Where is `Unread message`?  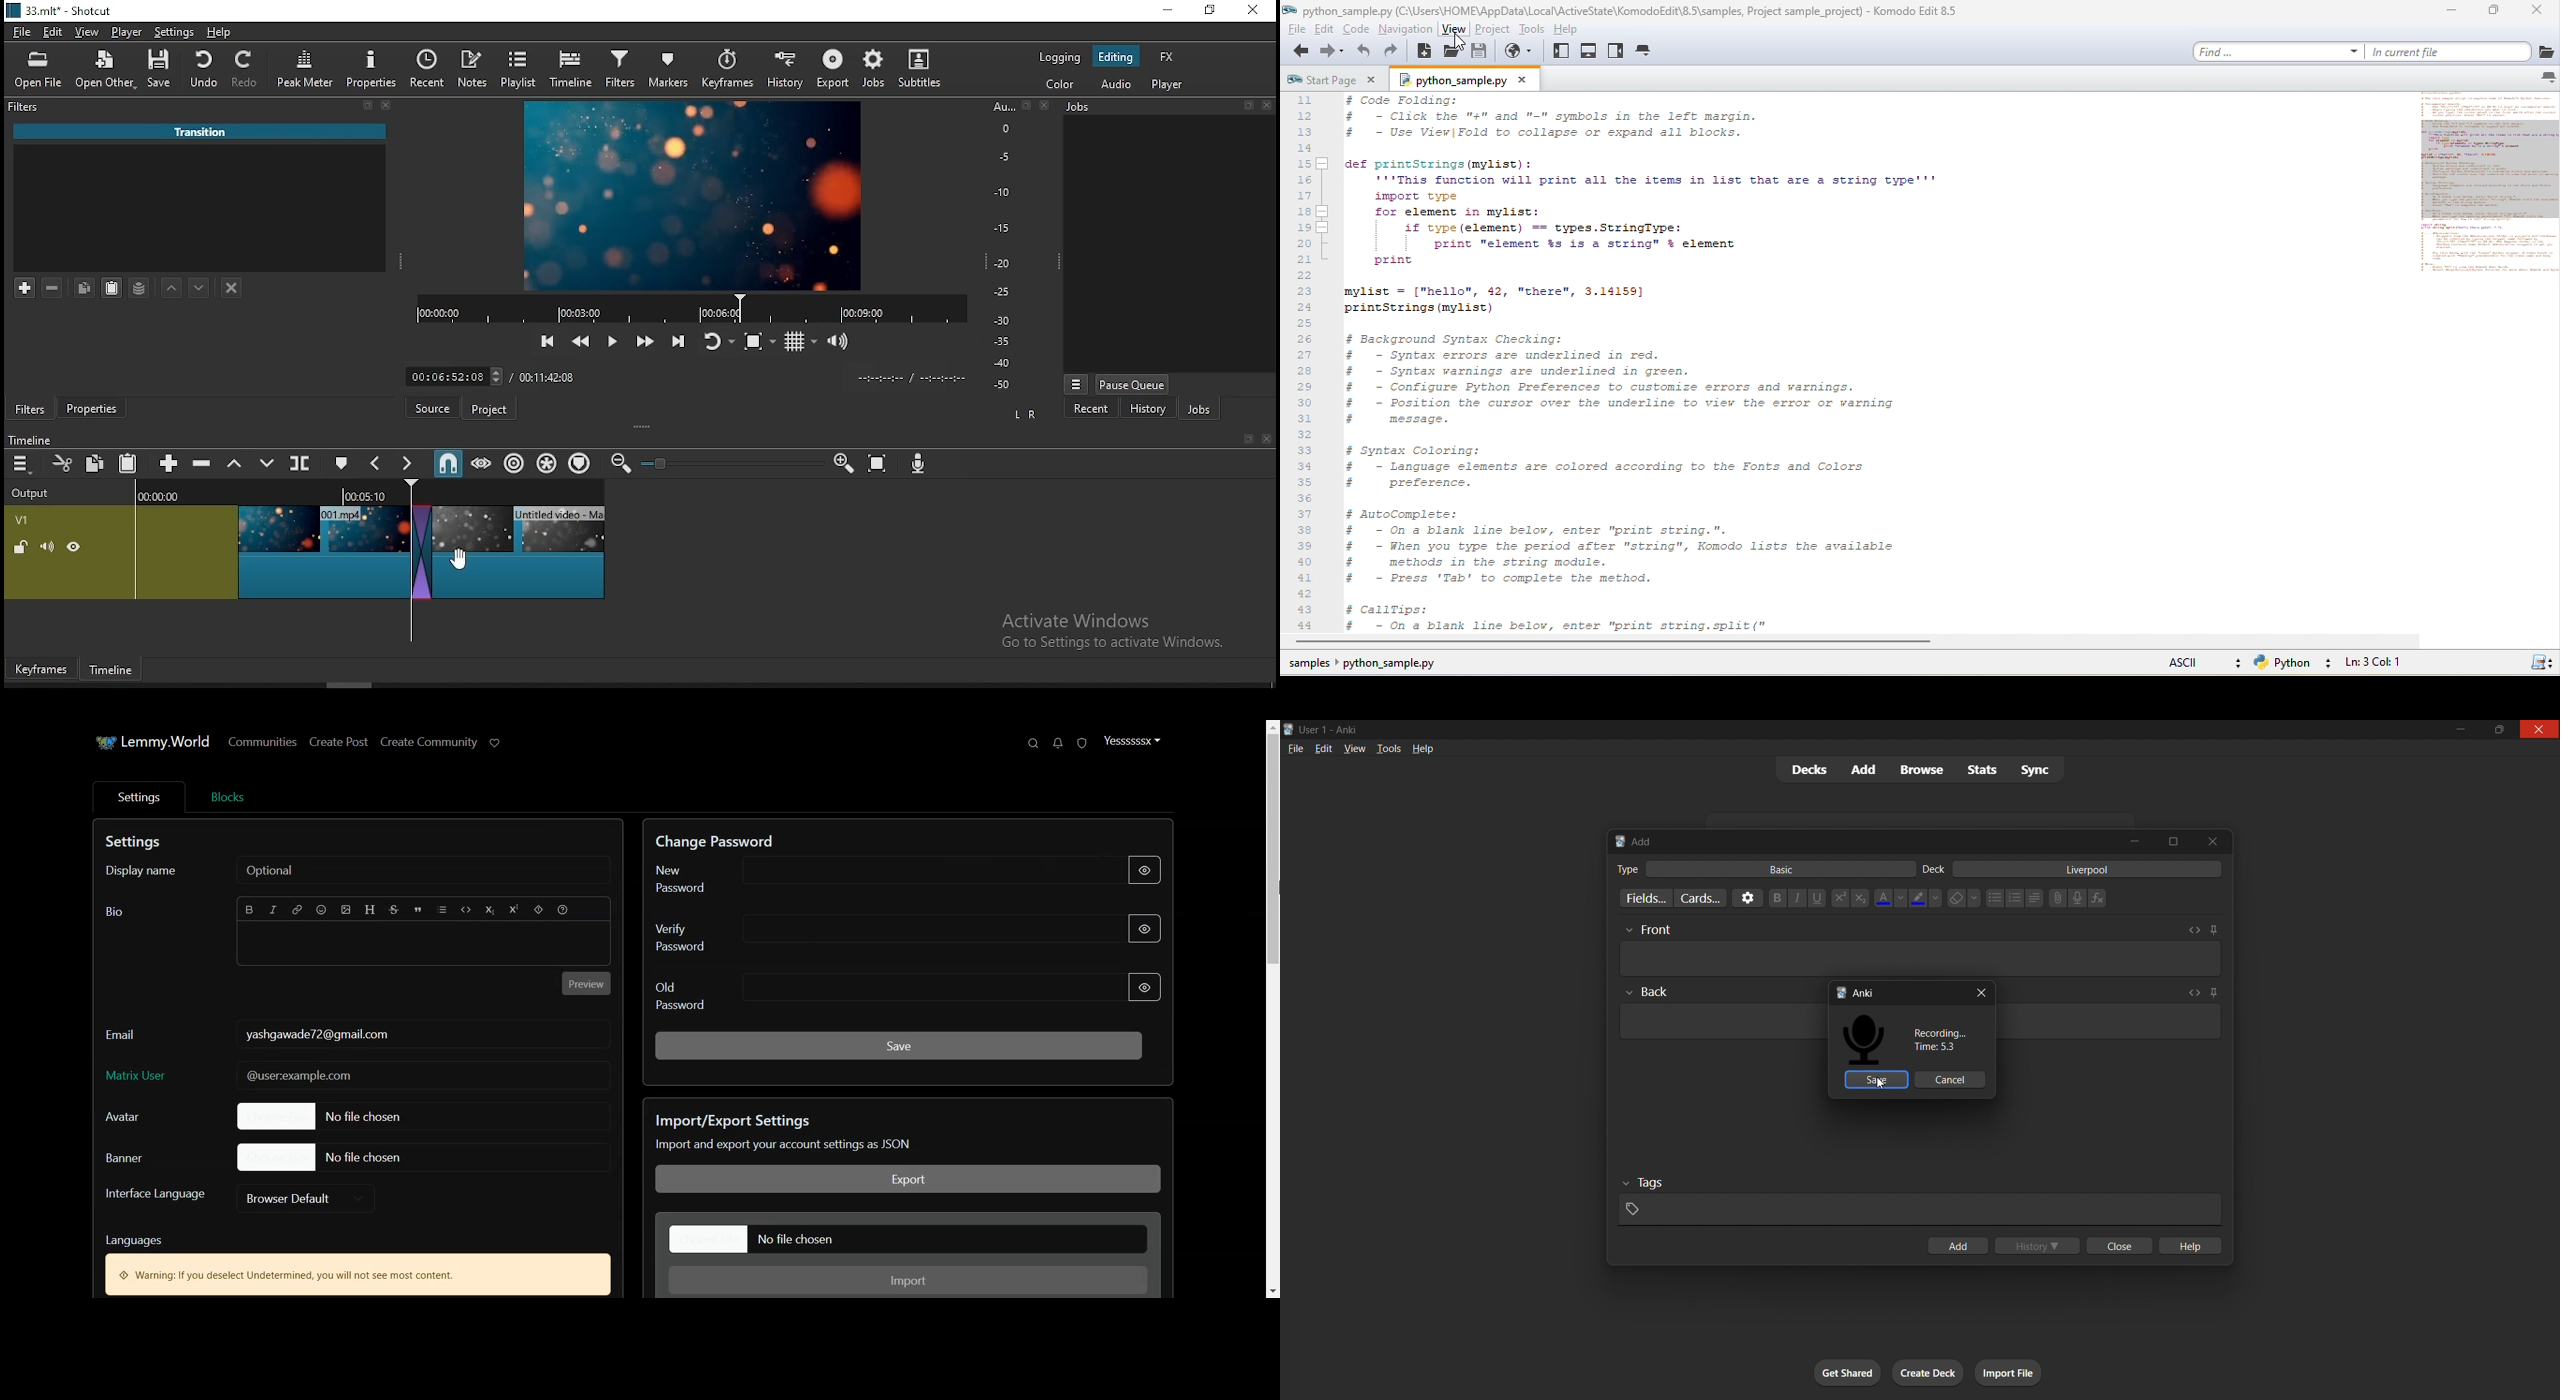 Unread message is located at coordinates (1058, 743).